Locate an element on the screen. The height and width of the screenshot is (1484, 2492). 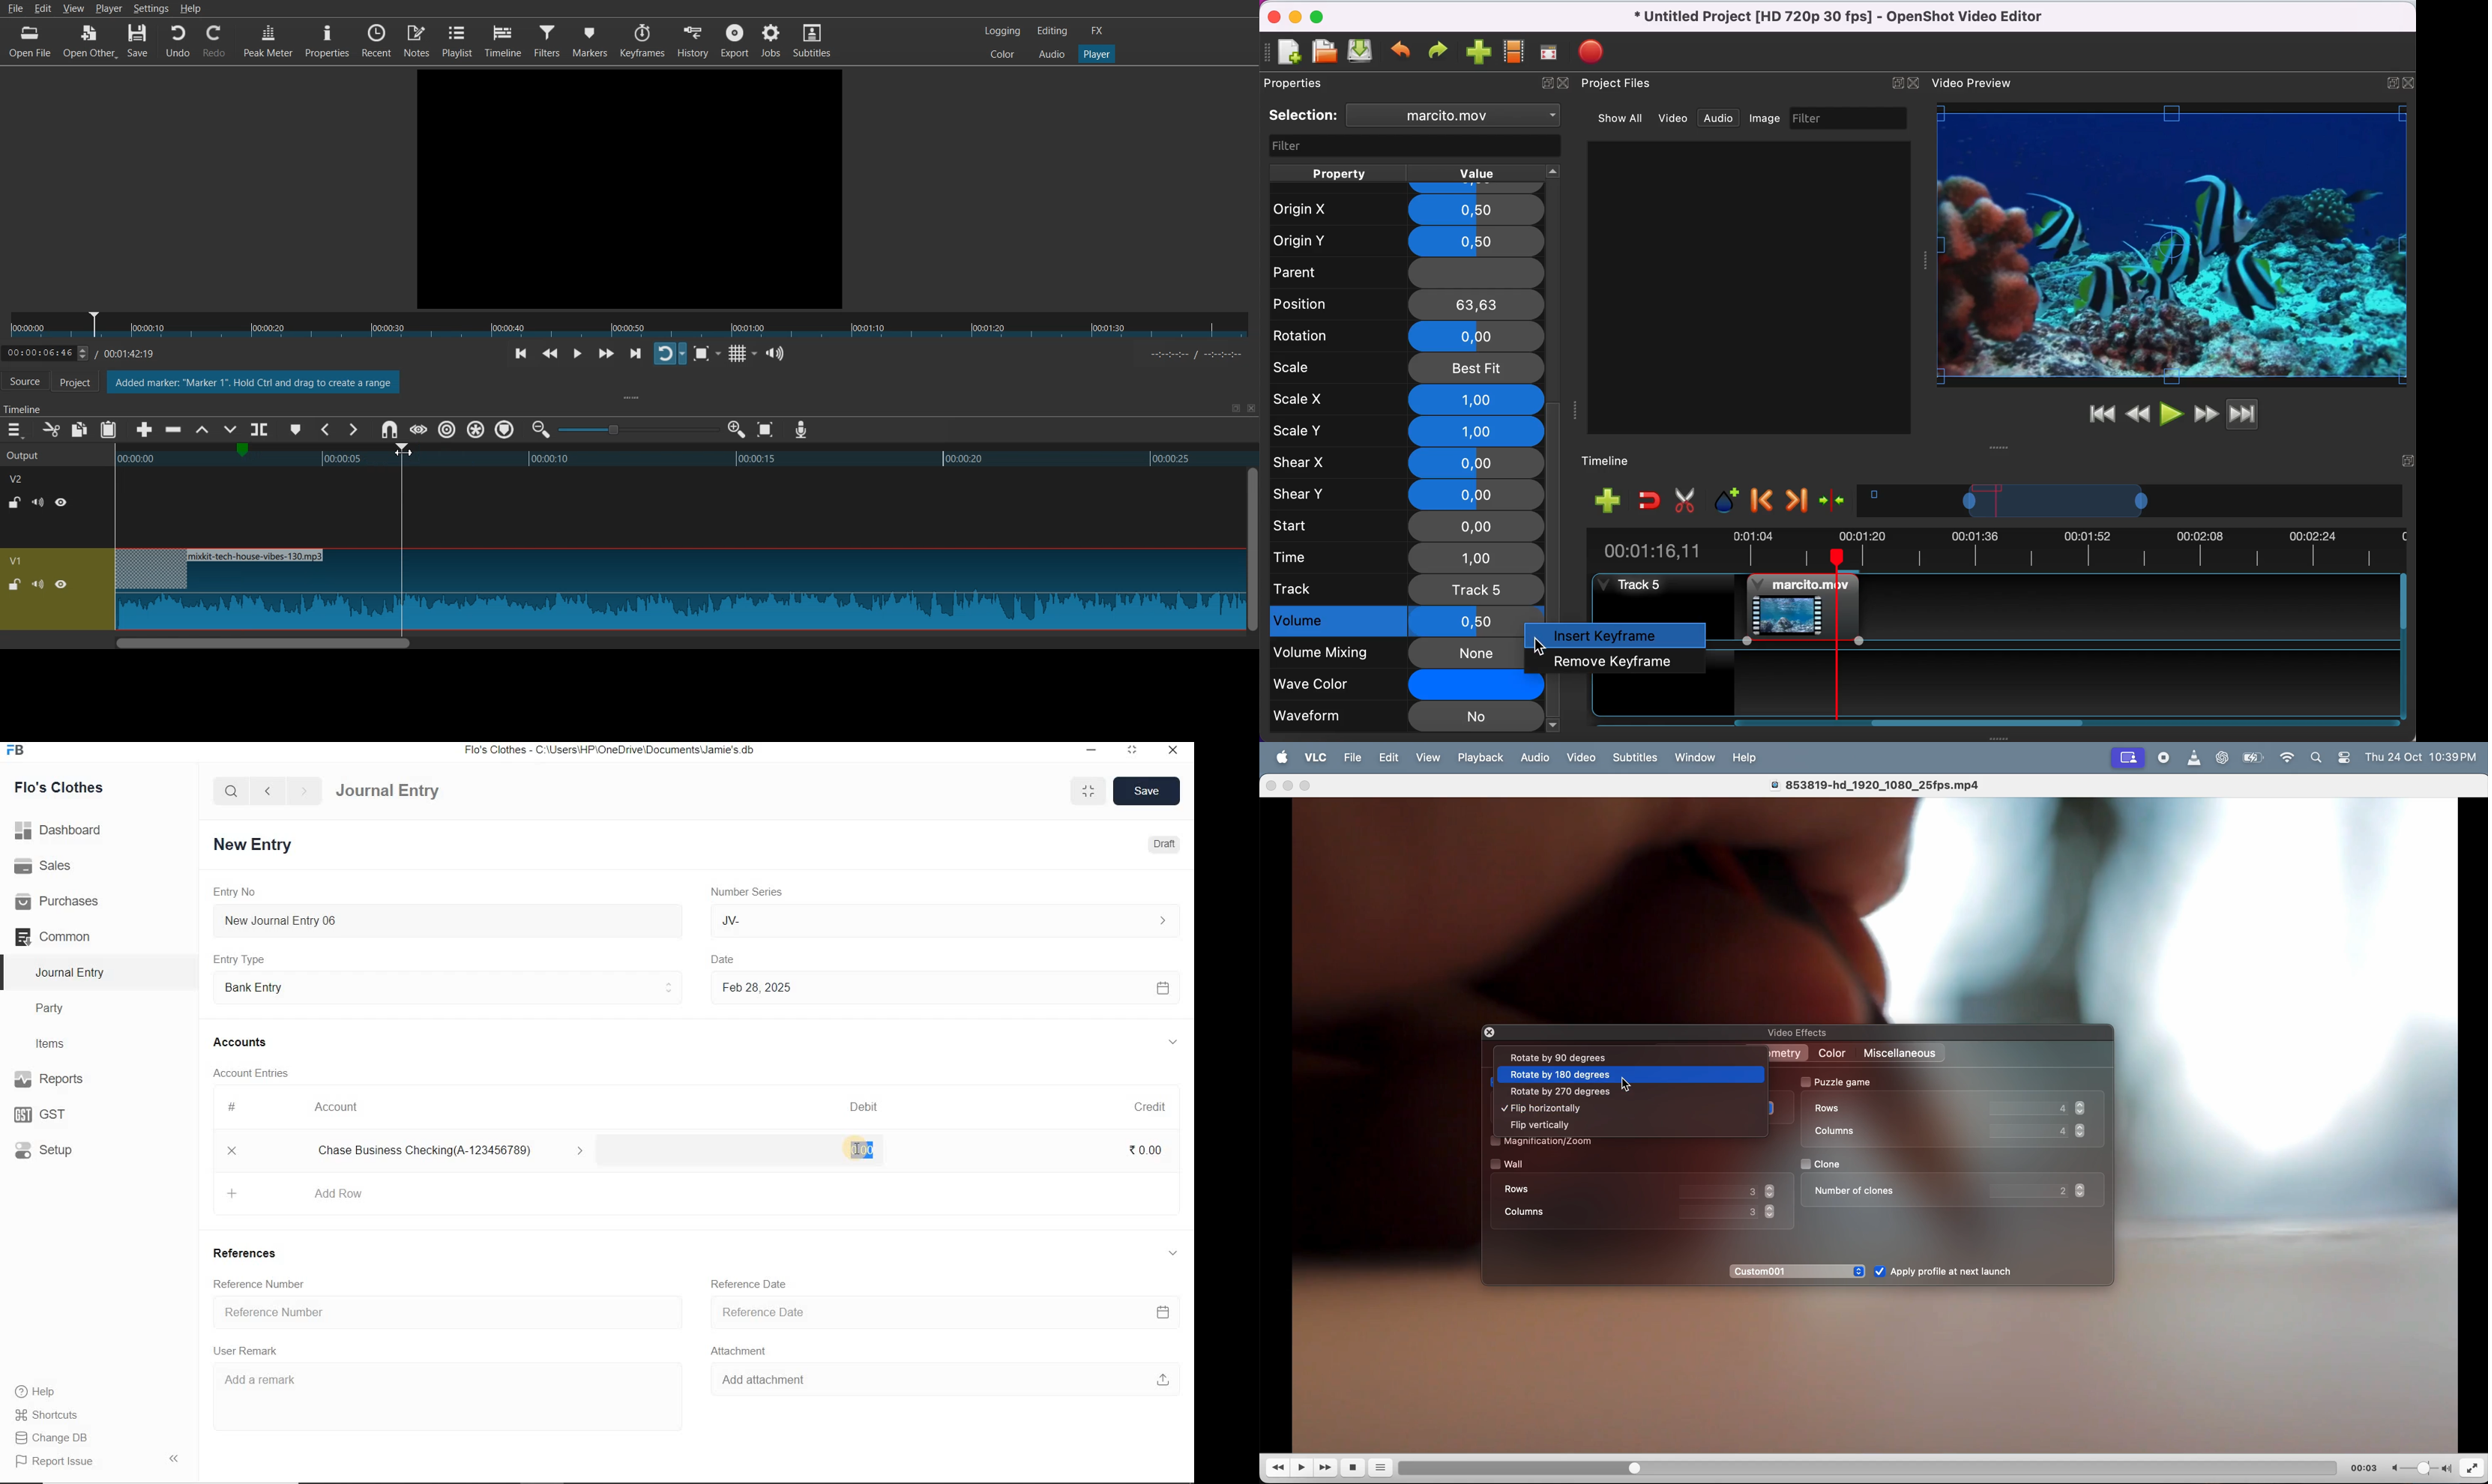
Toggle play or pause is located at coordinates (577, 354).